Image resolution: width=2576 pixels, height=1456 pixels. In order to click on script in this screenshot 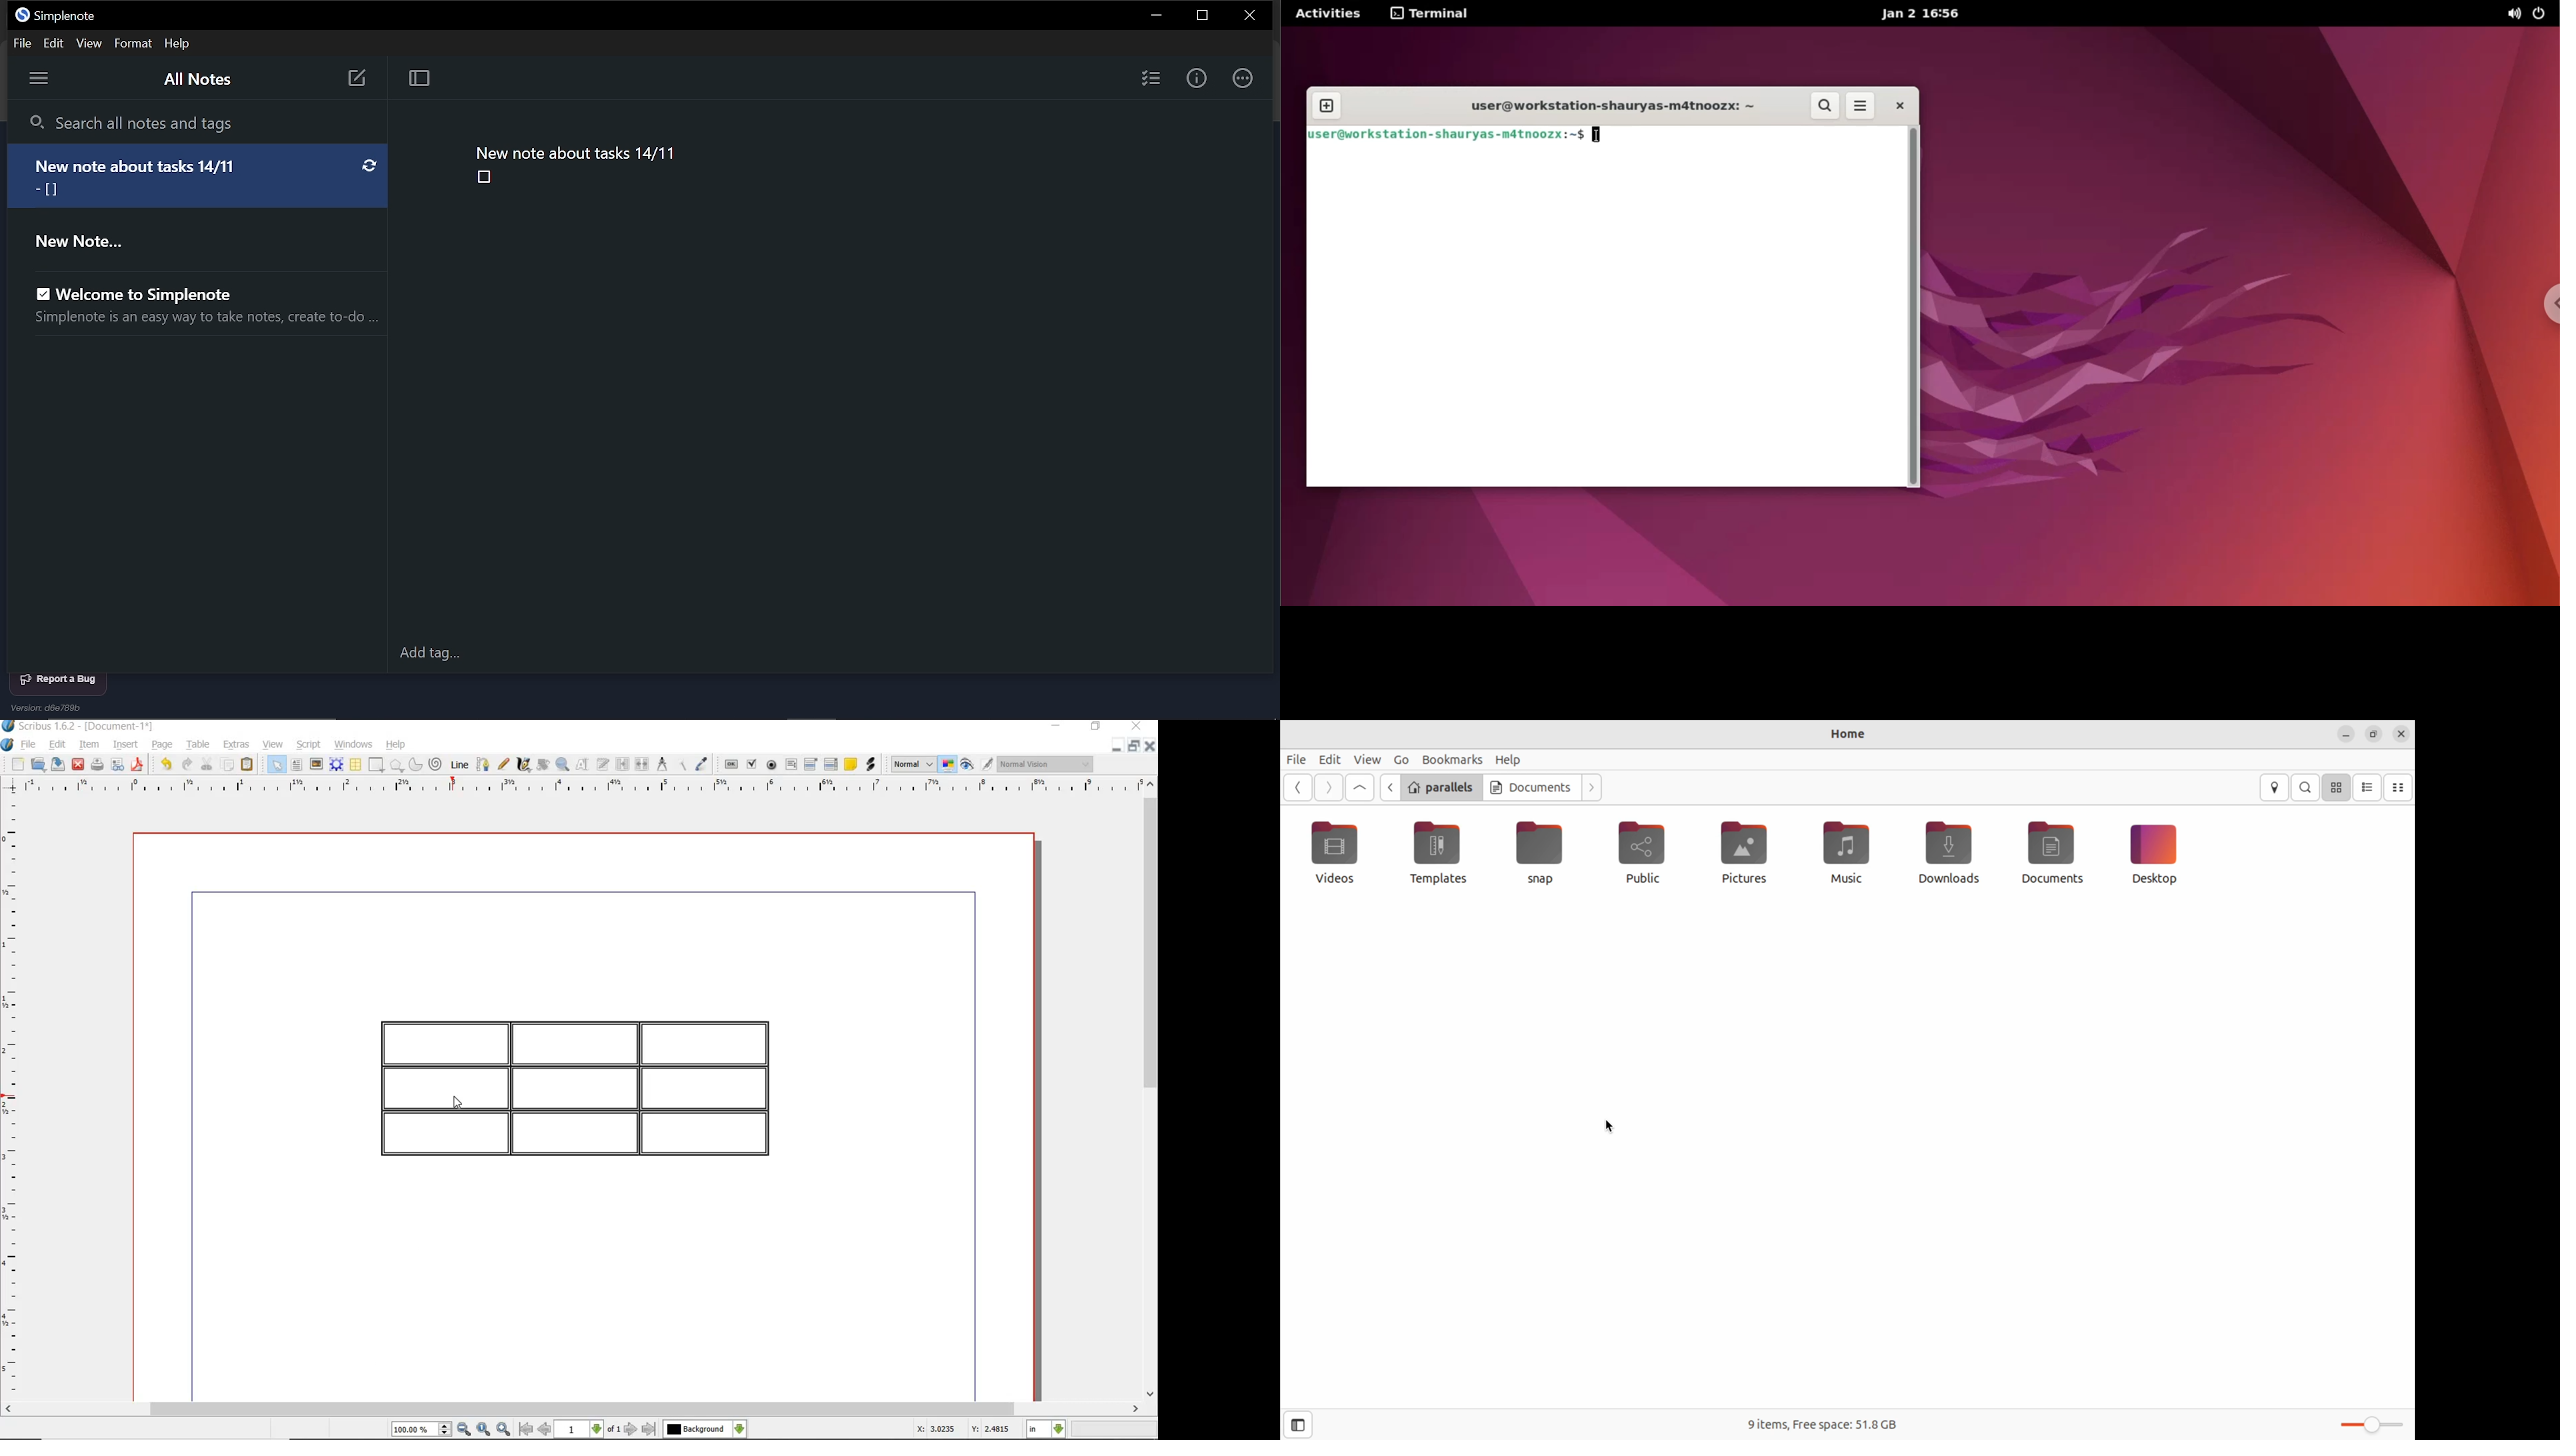, I will do `click(310, 746)`.